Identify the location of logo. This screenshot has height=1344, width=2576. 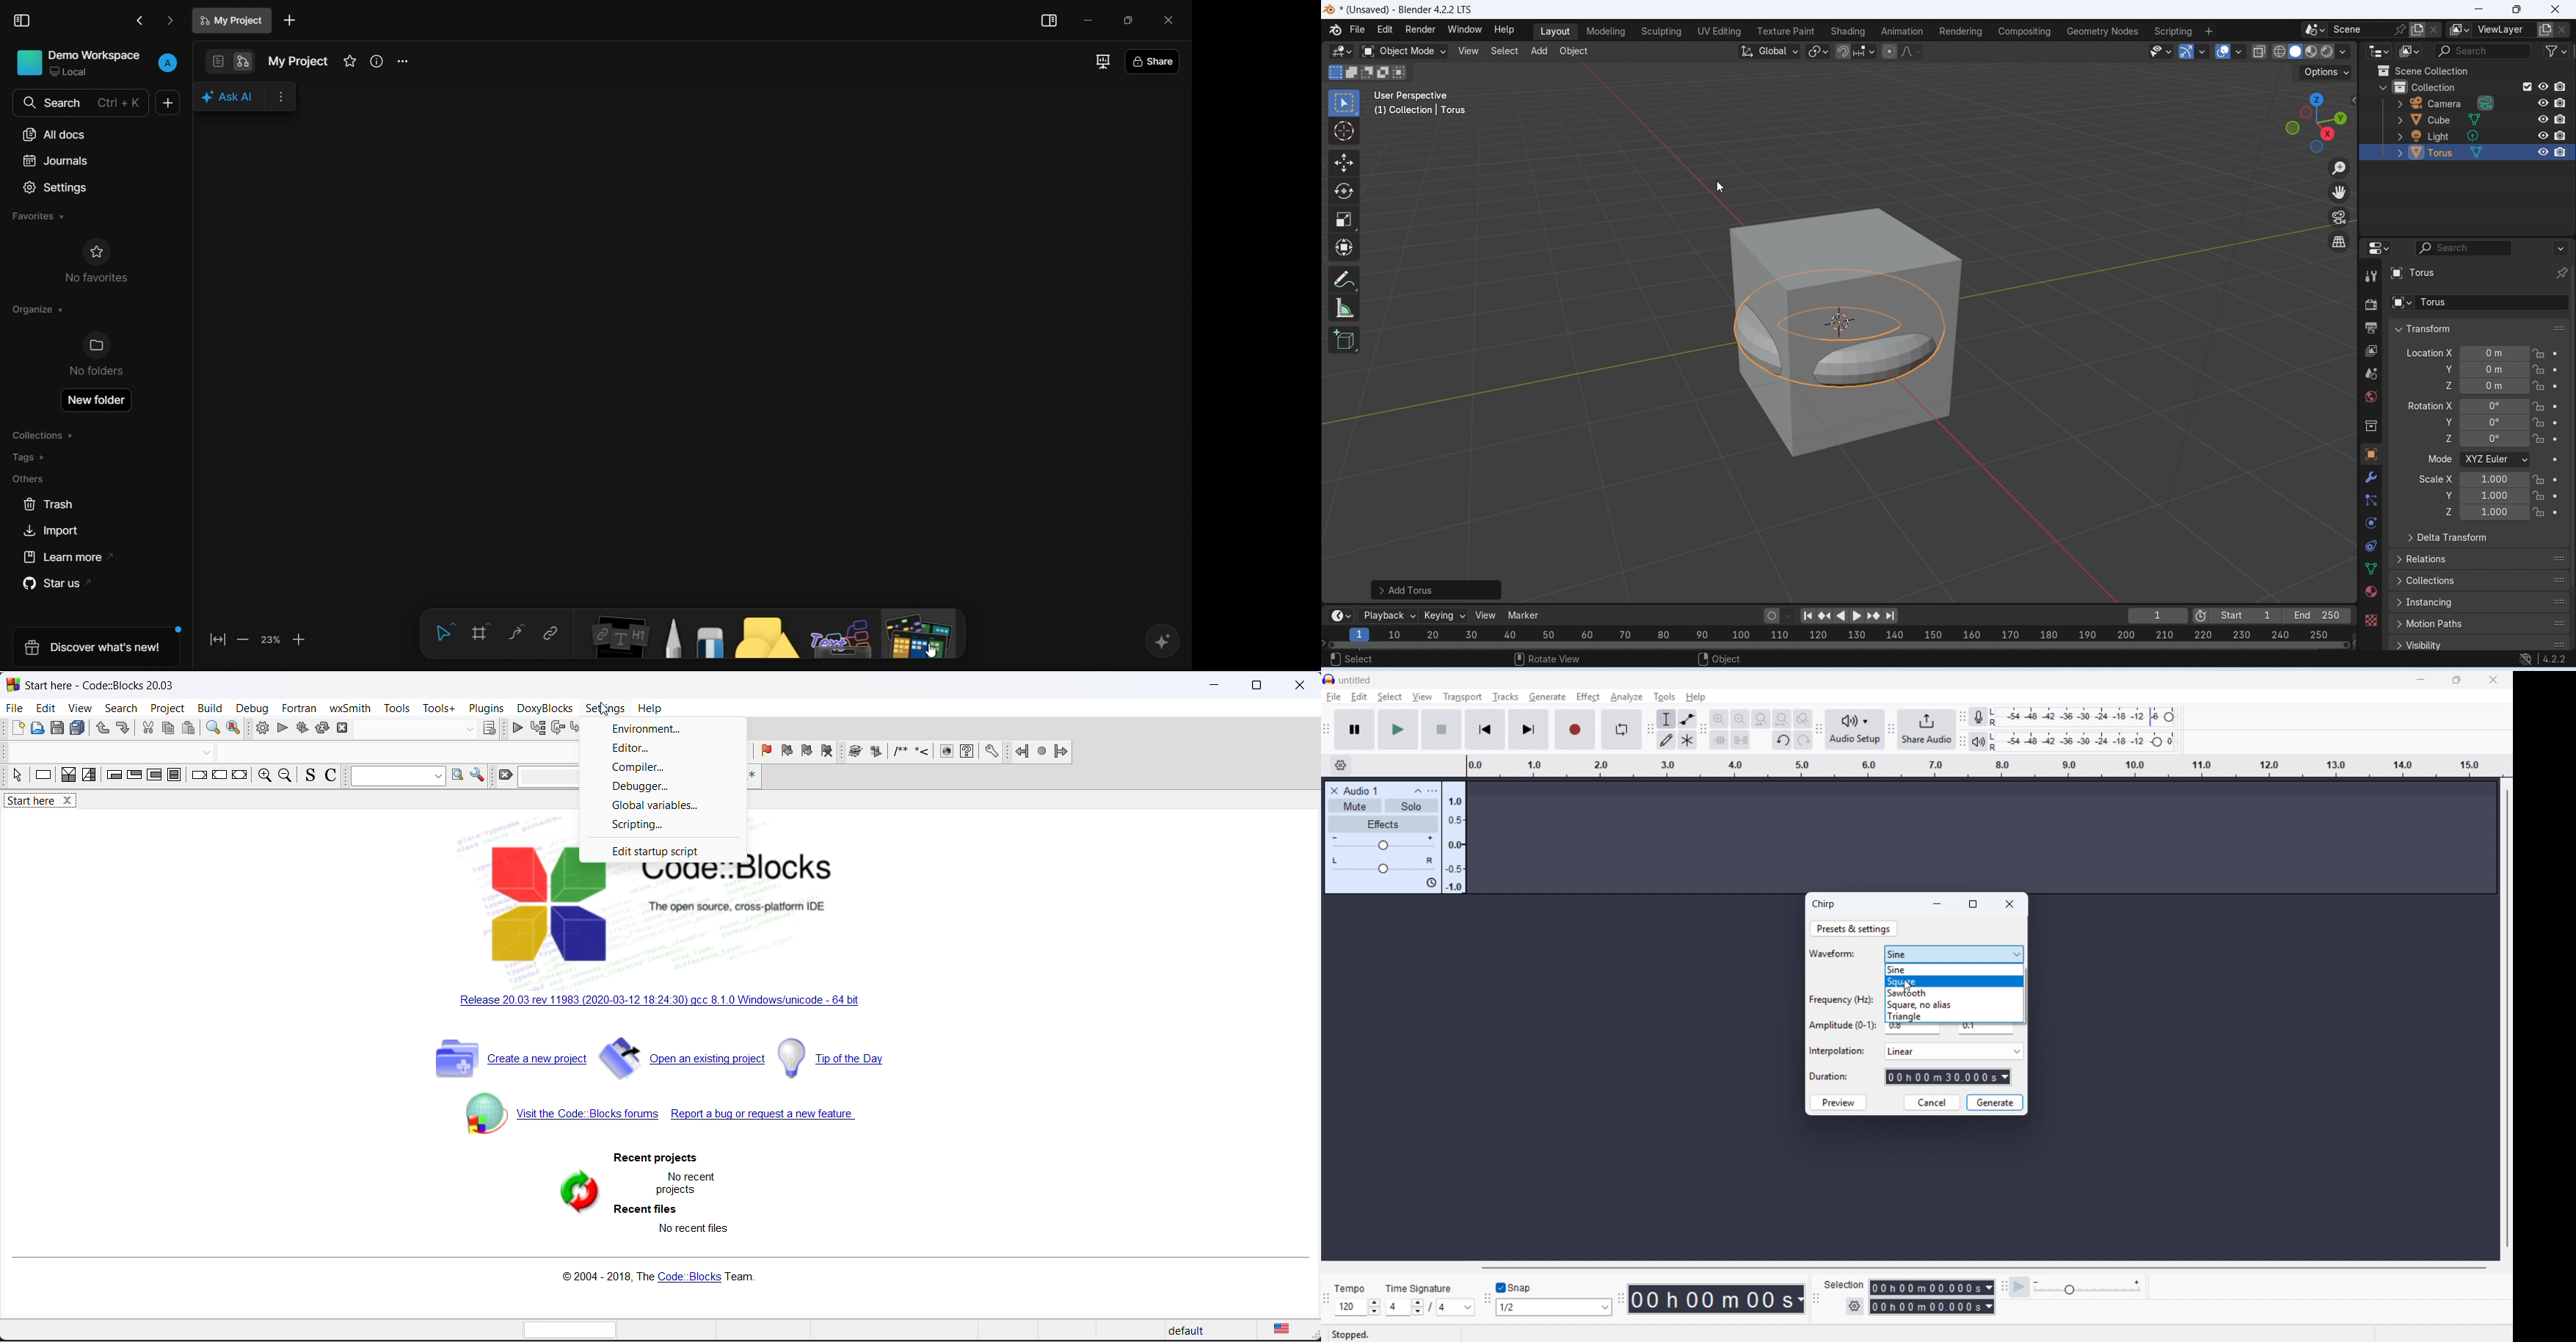
(12, 683).